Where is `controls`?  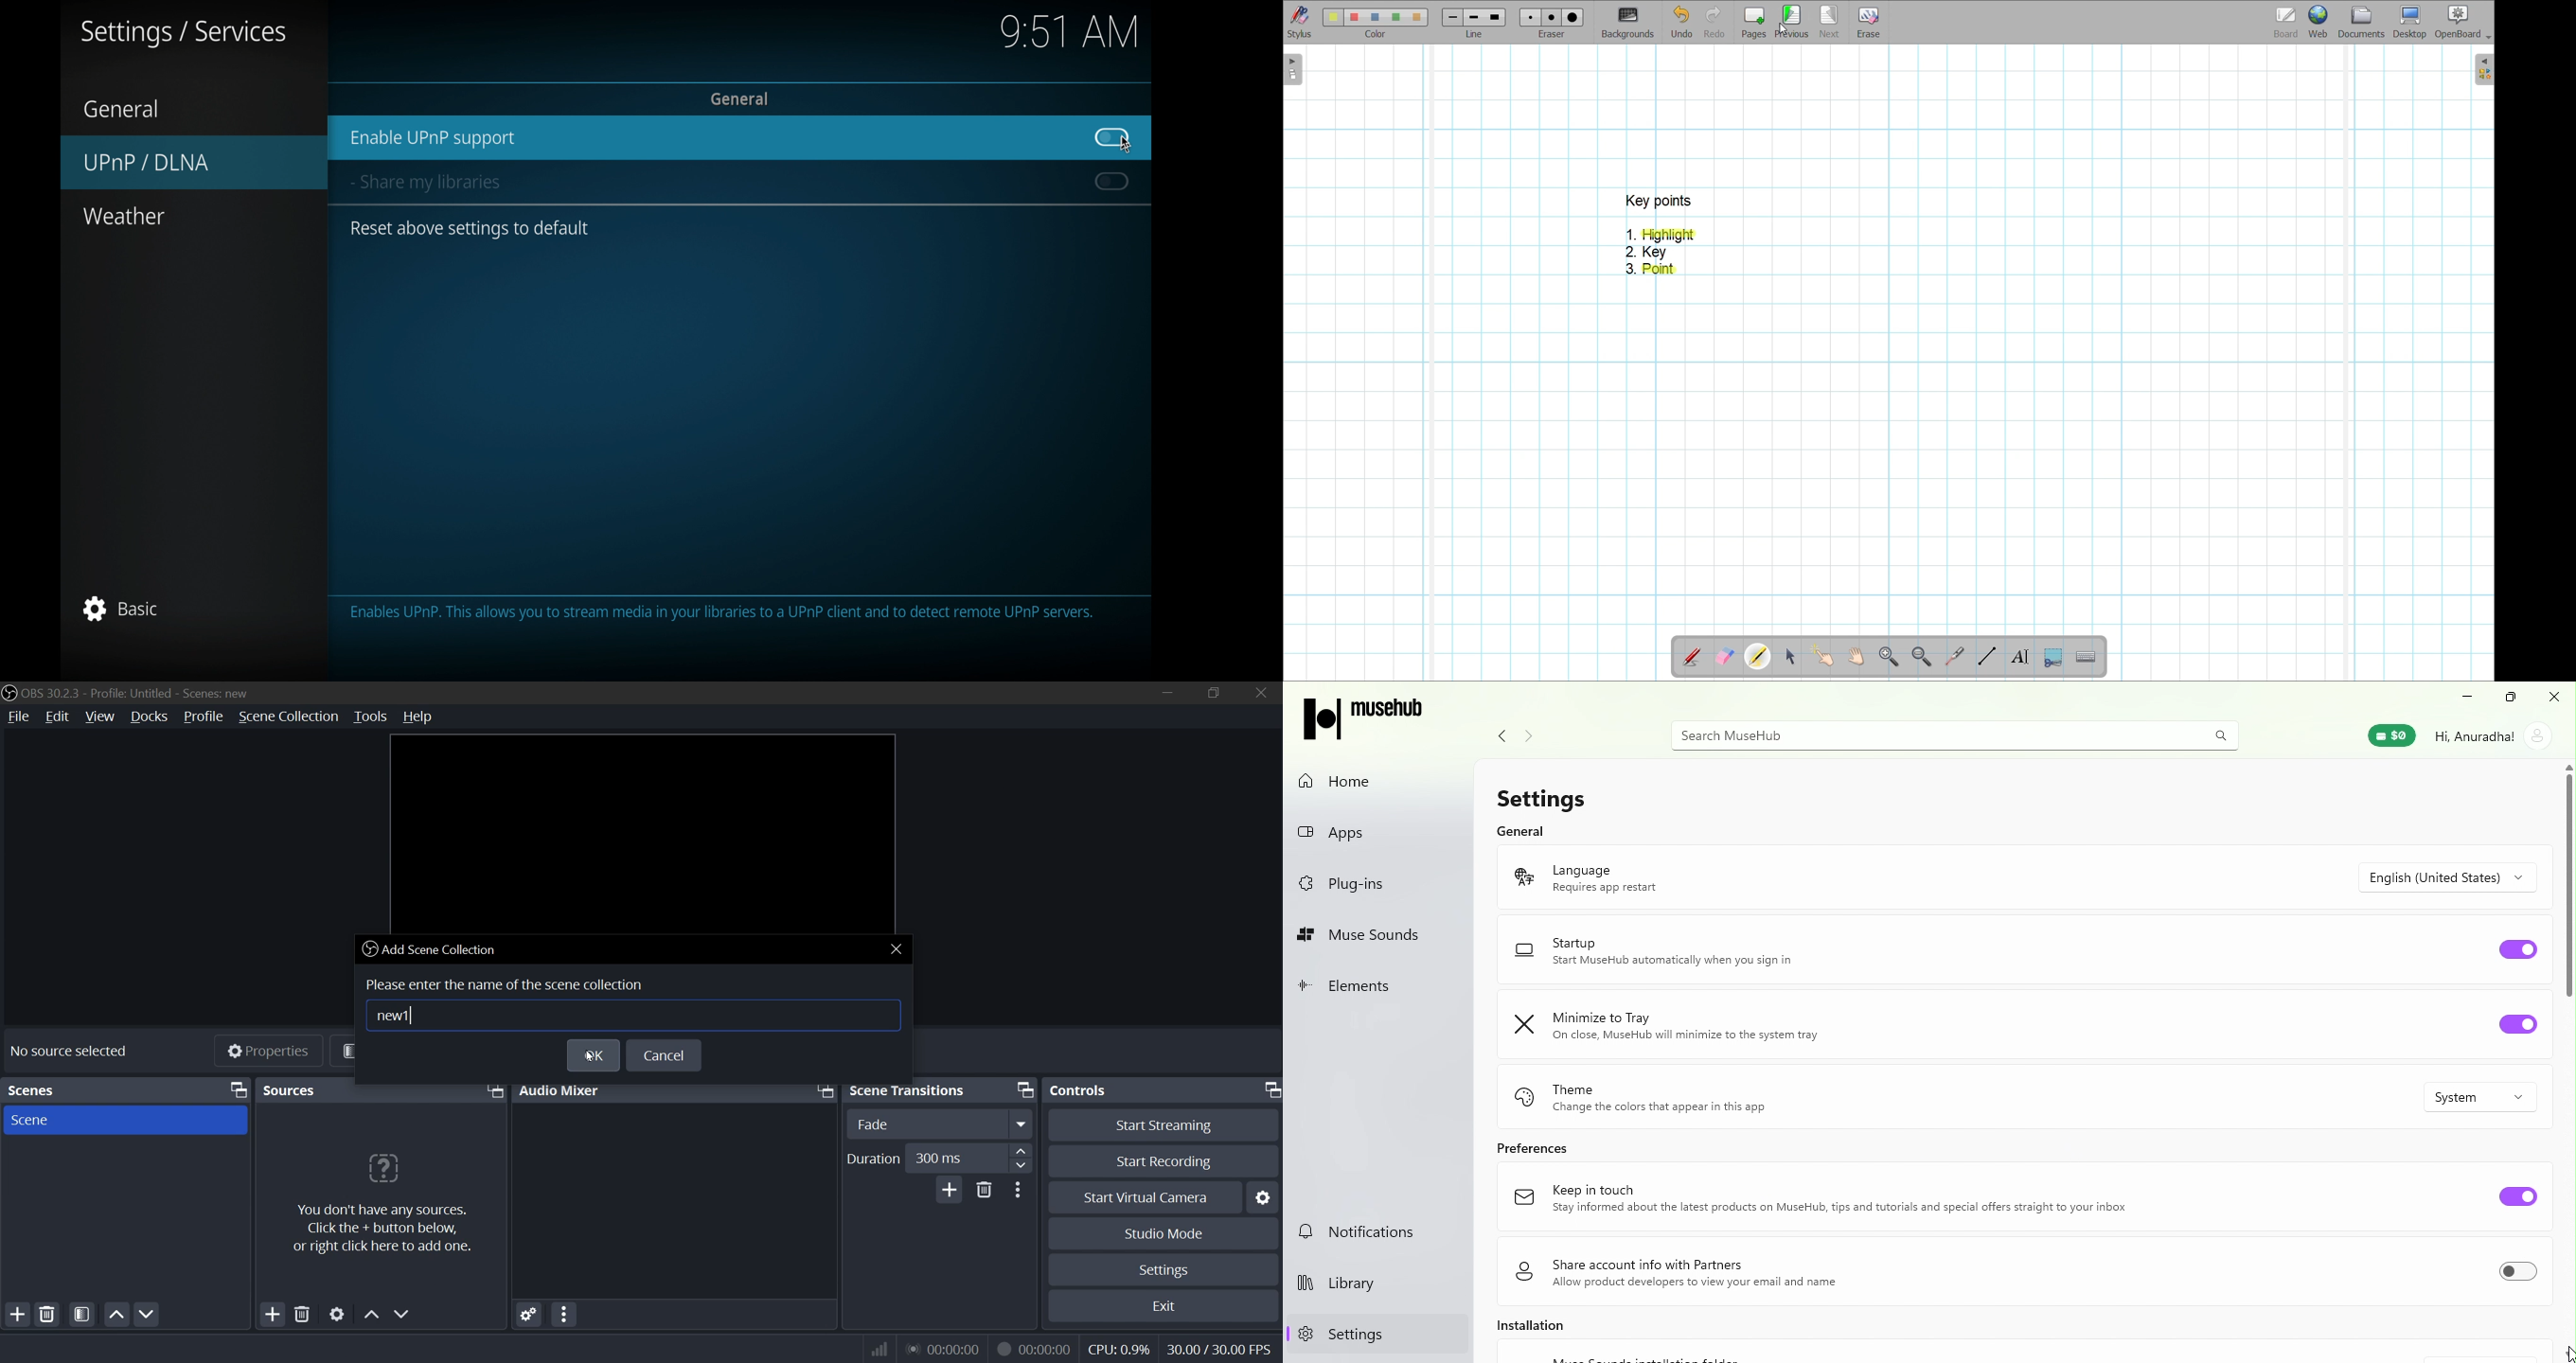 controls is located at coordinates (1083, 1091).